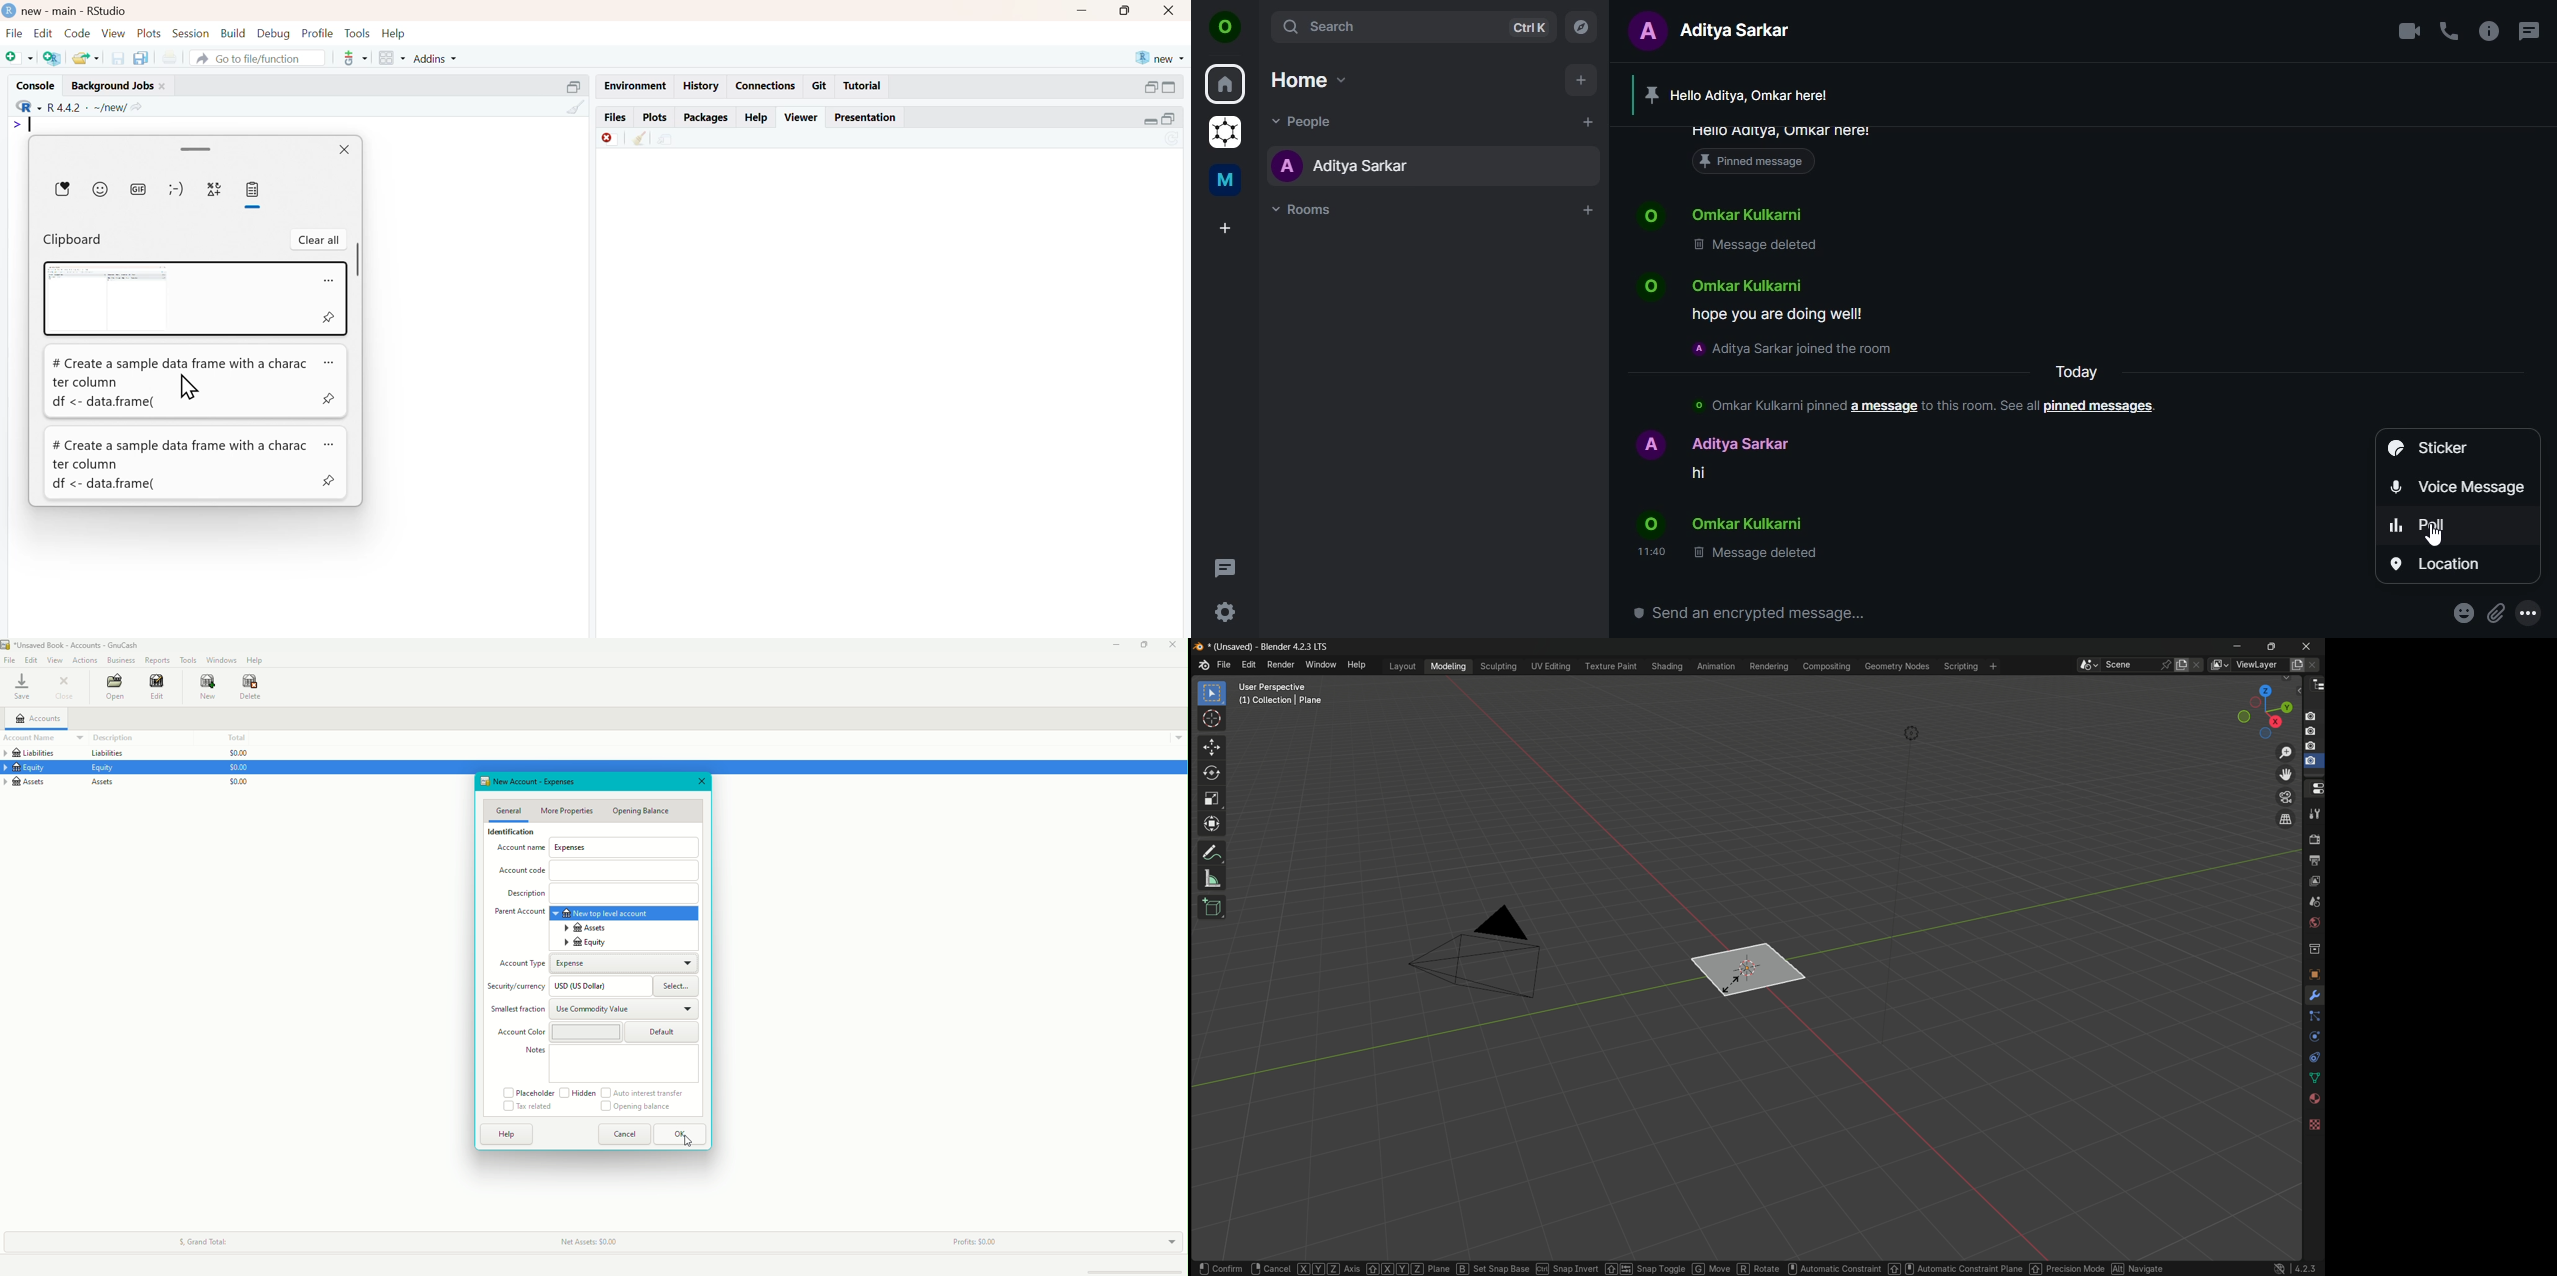 This screenshot has width=2576, height=1288. I want to click on automatic constraint, so click(1833, 1265).